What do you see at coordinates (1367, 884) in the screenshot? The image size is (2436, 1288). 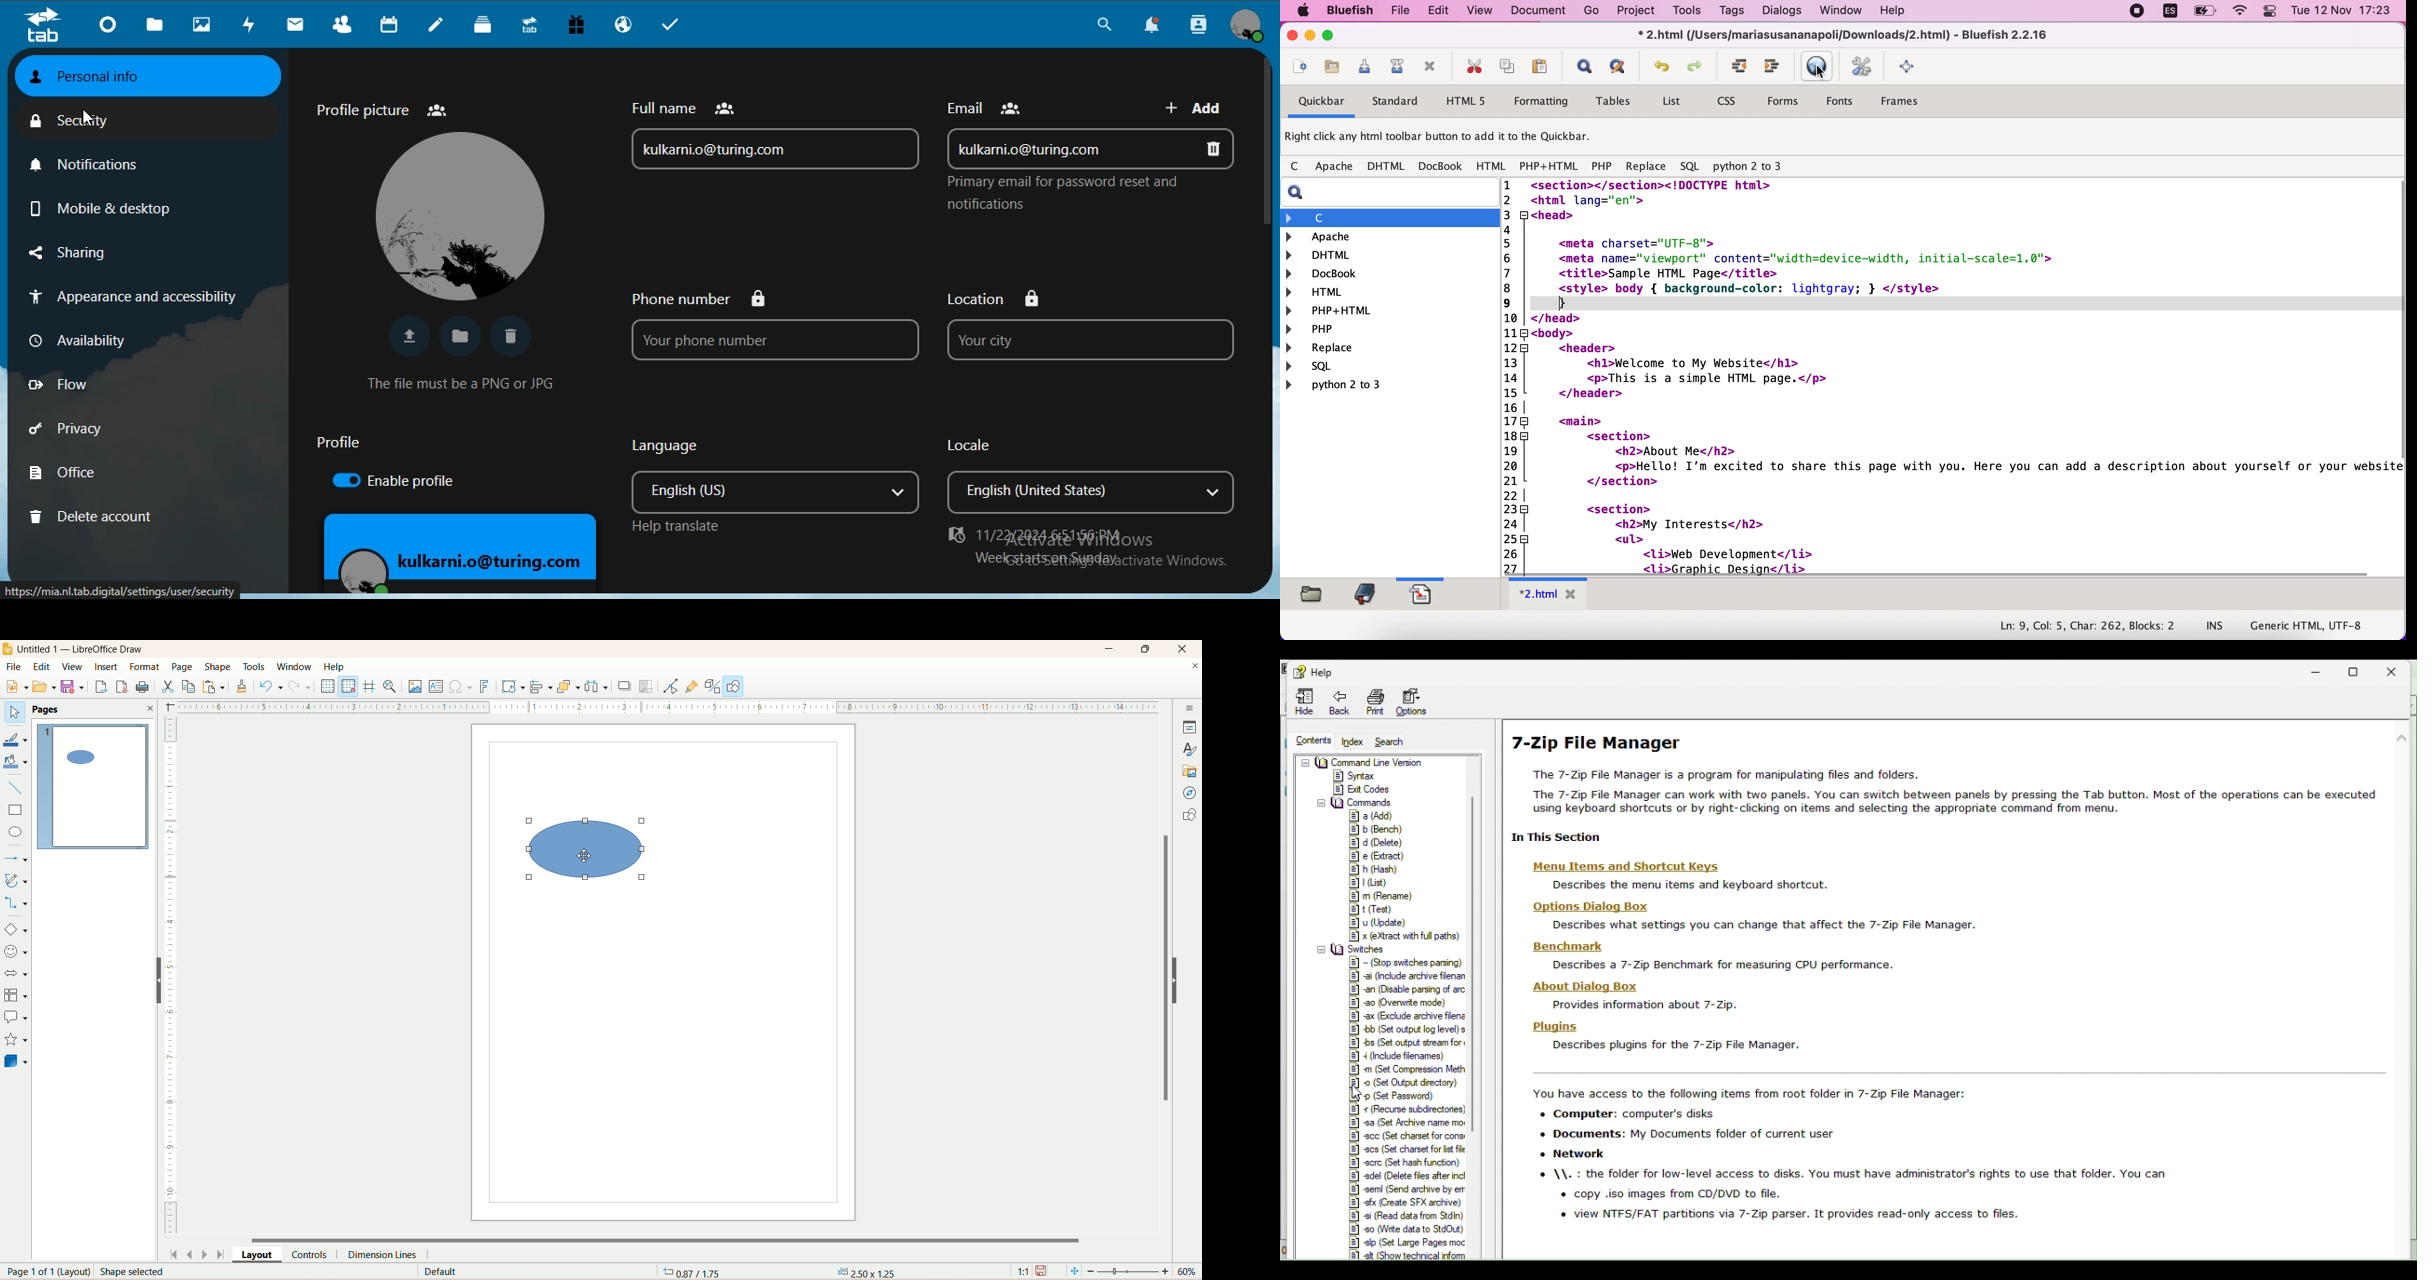 I see `List` at bounding box center [1367, 884].